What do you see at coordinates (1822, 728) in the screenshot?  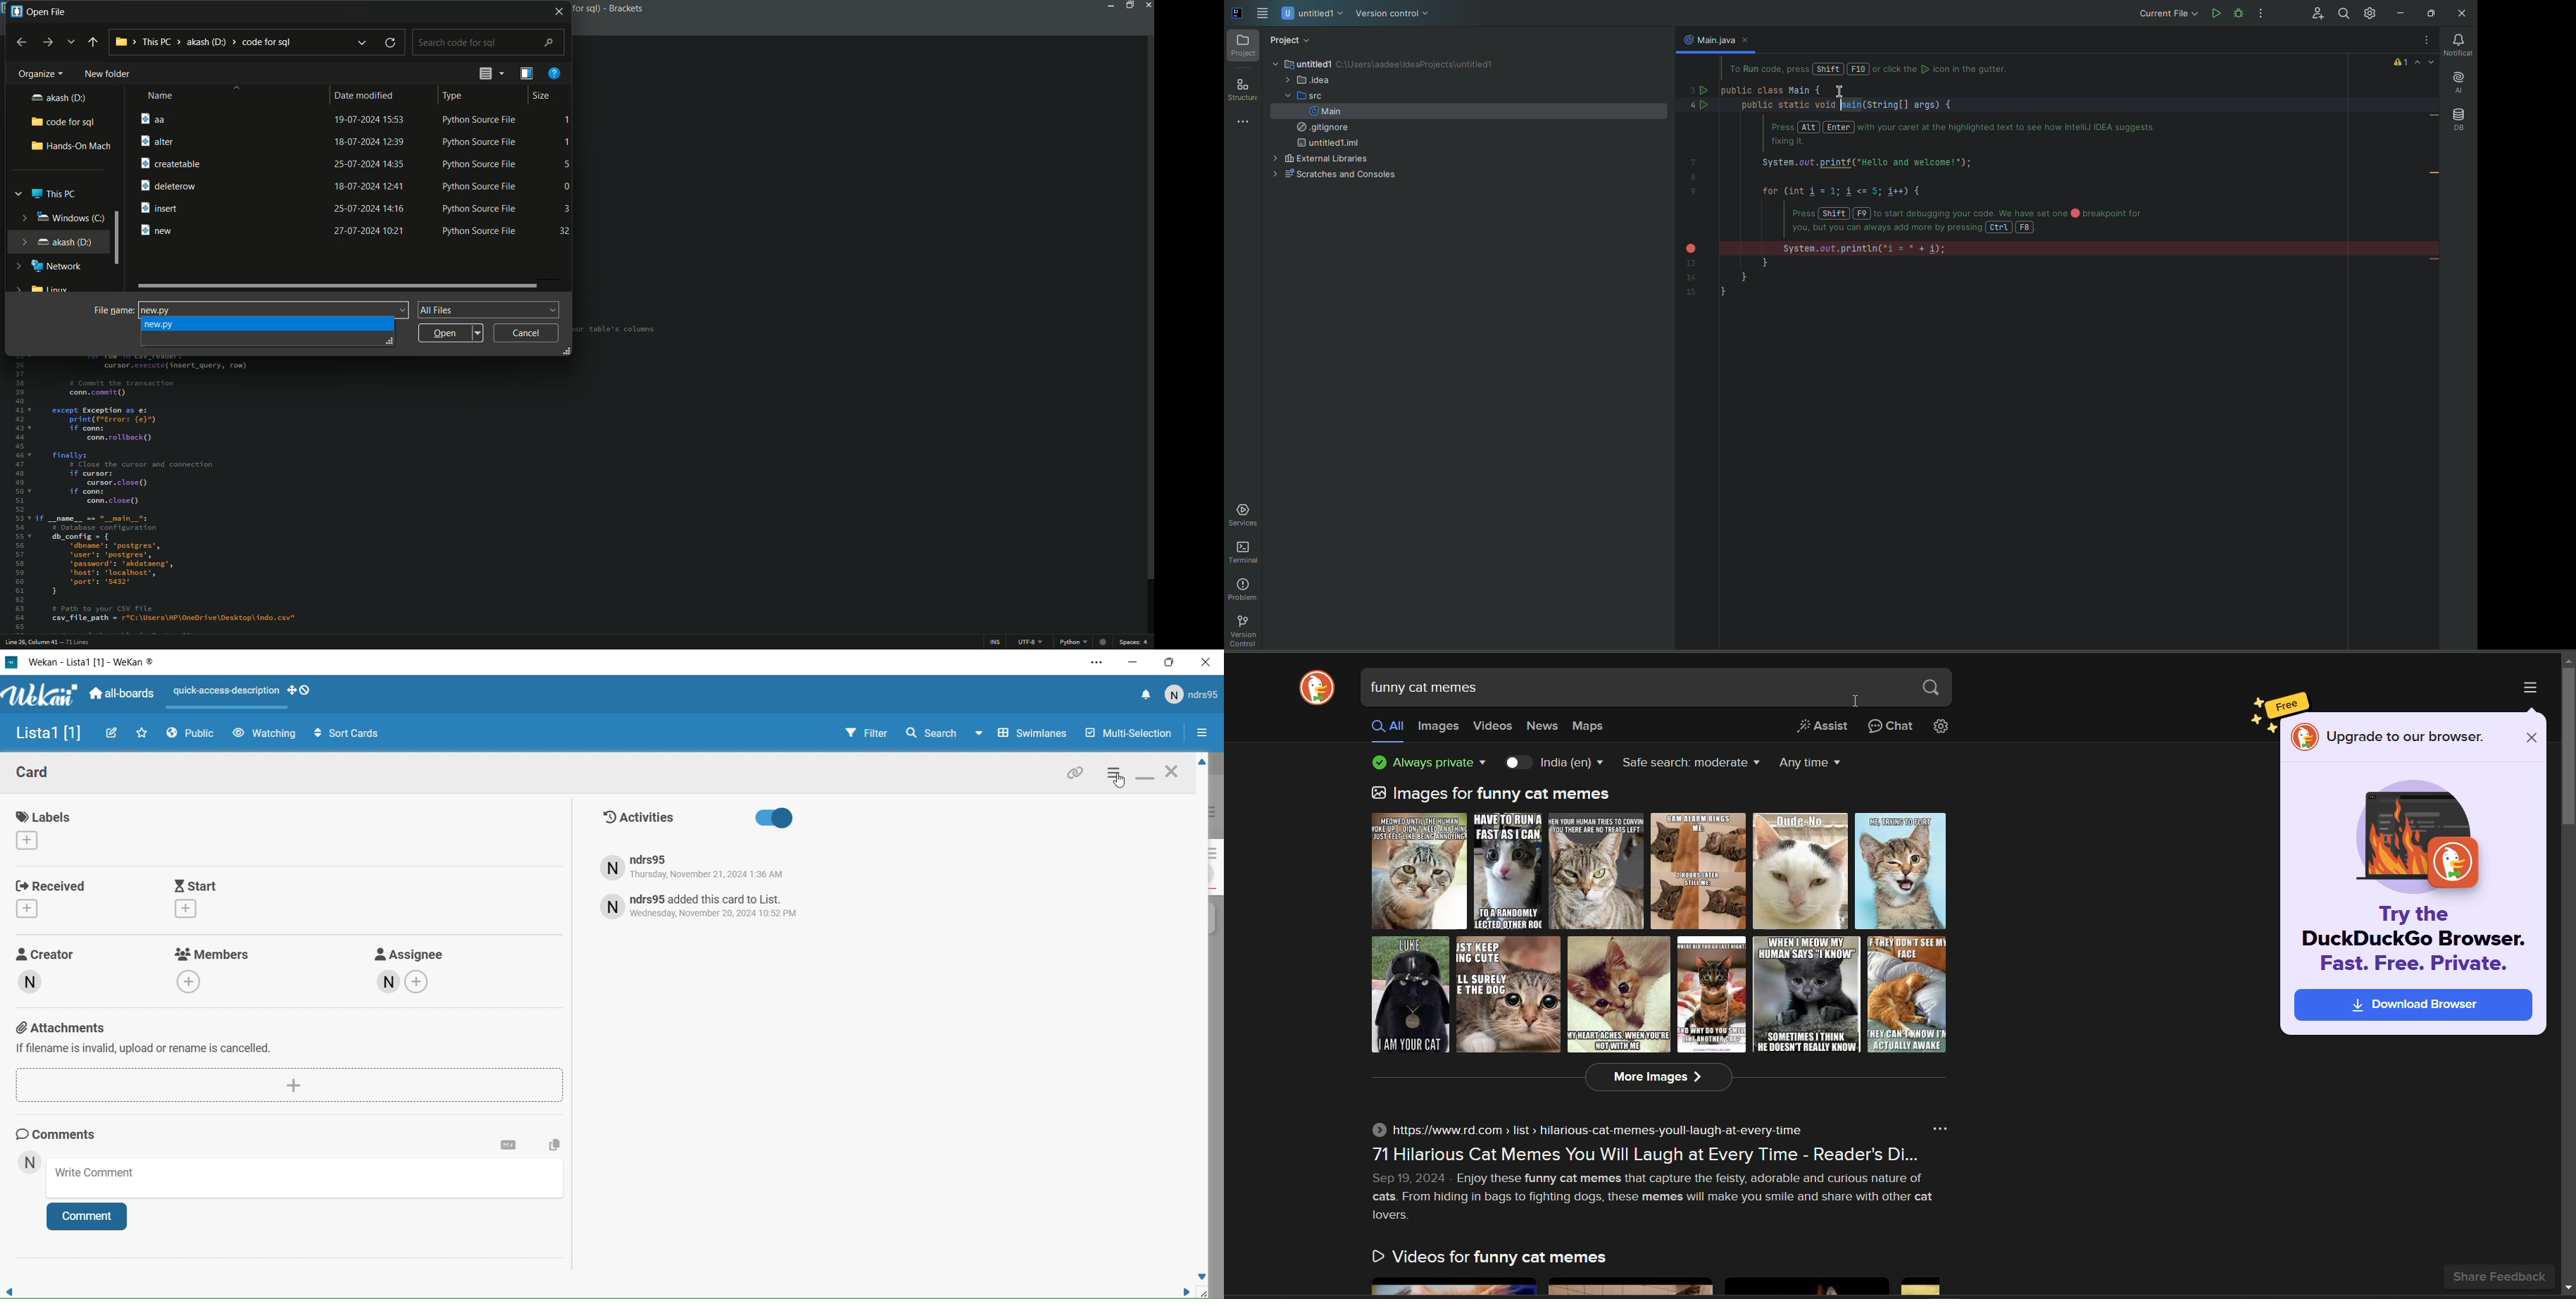 I see `Assist` at bounding box center [1822, 728].